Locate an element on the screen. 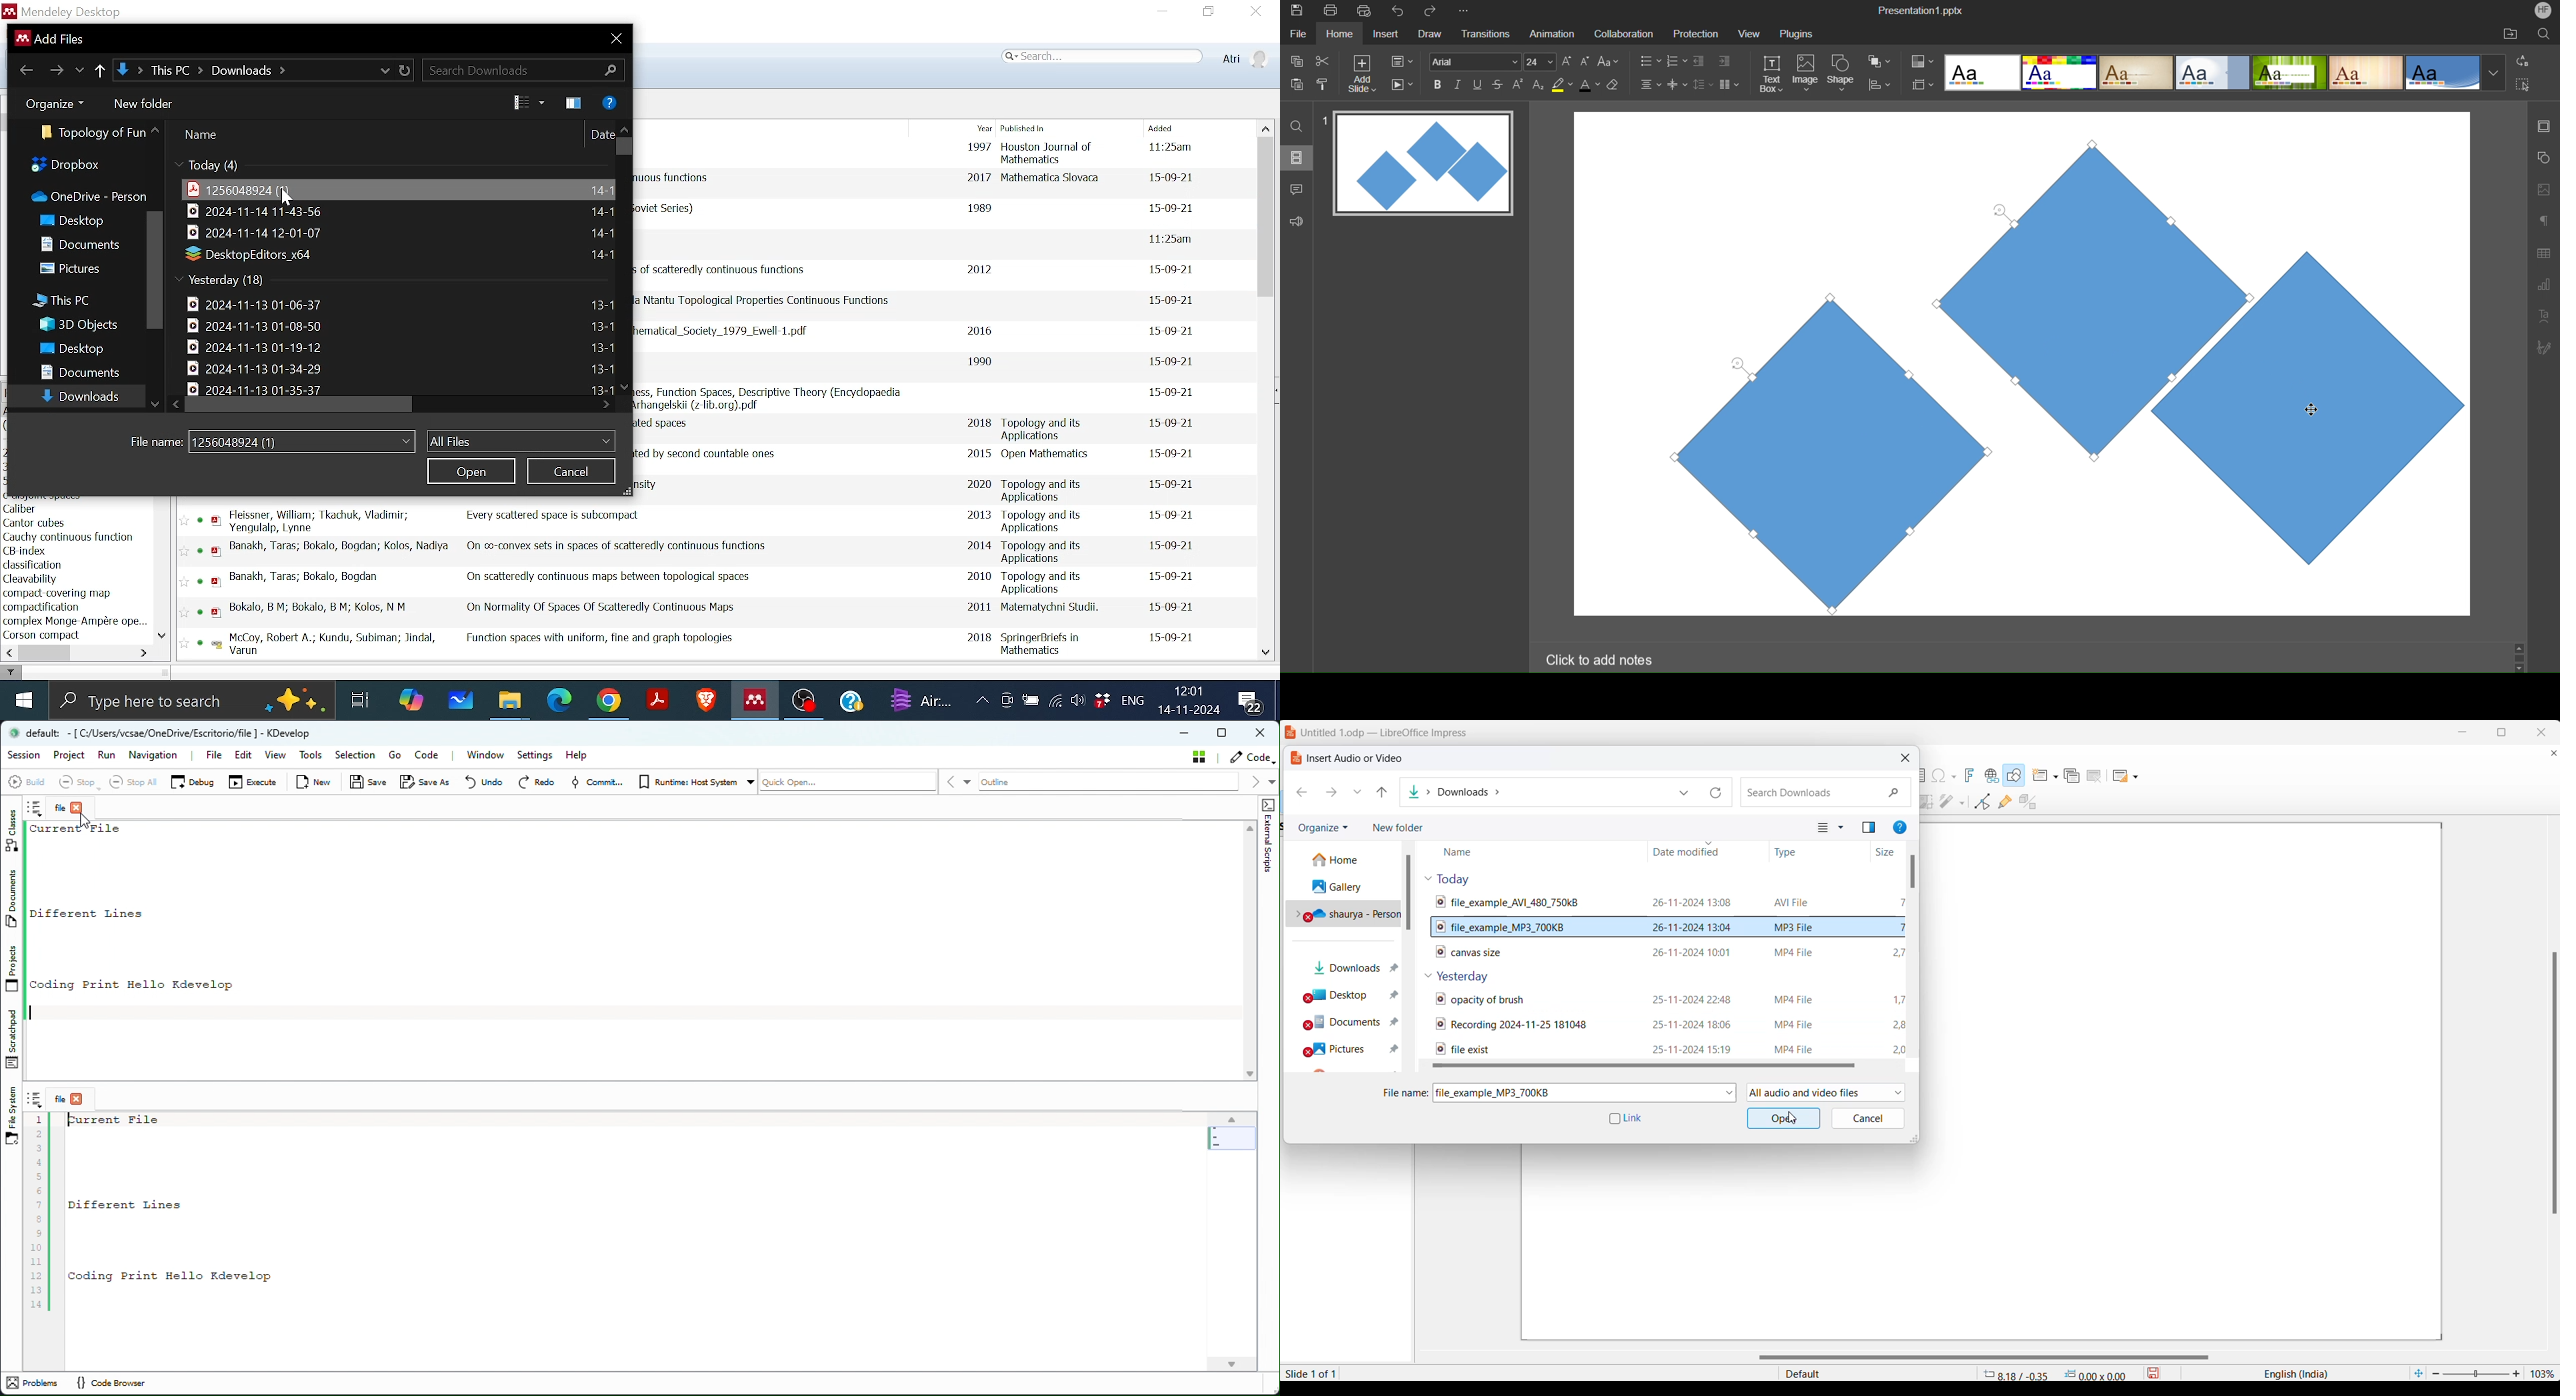 Image resolution: width=2576 pixels, height=1400 pixels. Published in is located at coordinates (1042, 429).